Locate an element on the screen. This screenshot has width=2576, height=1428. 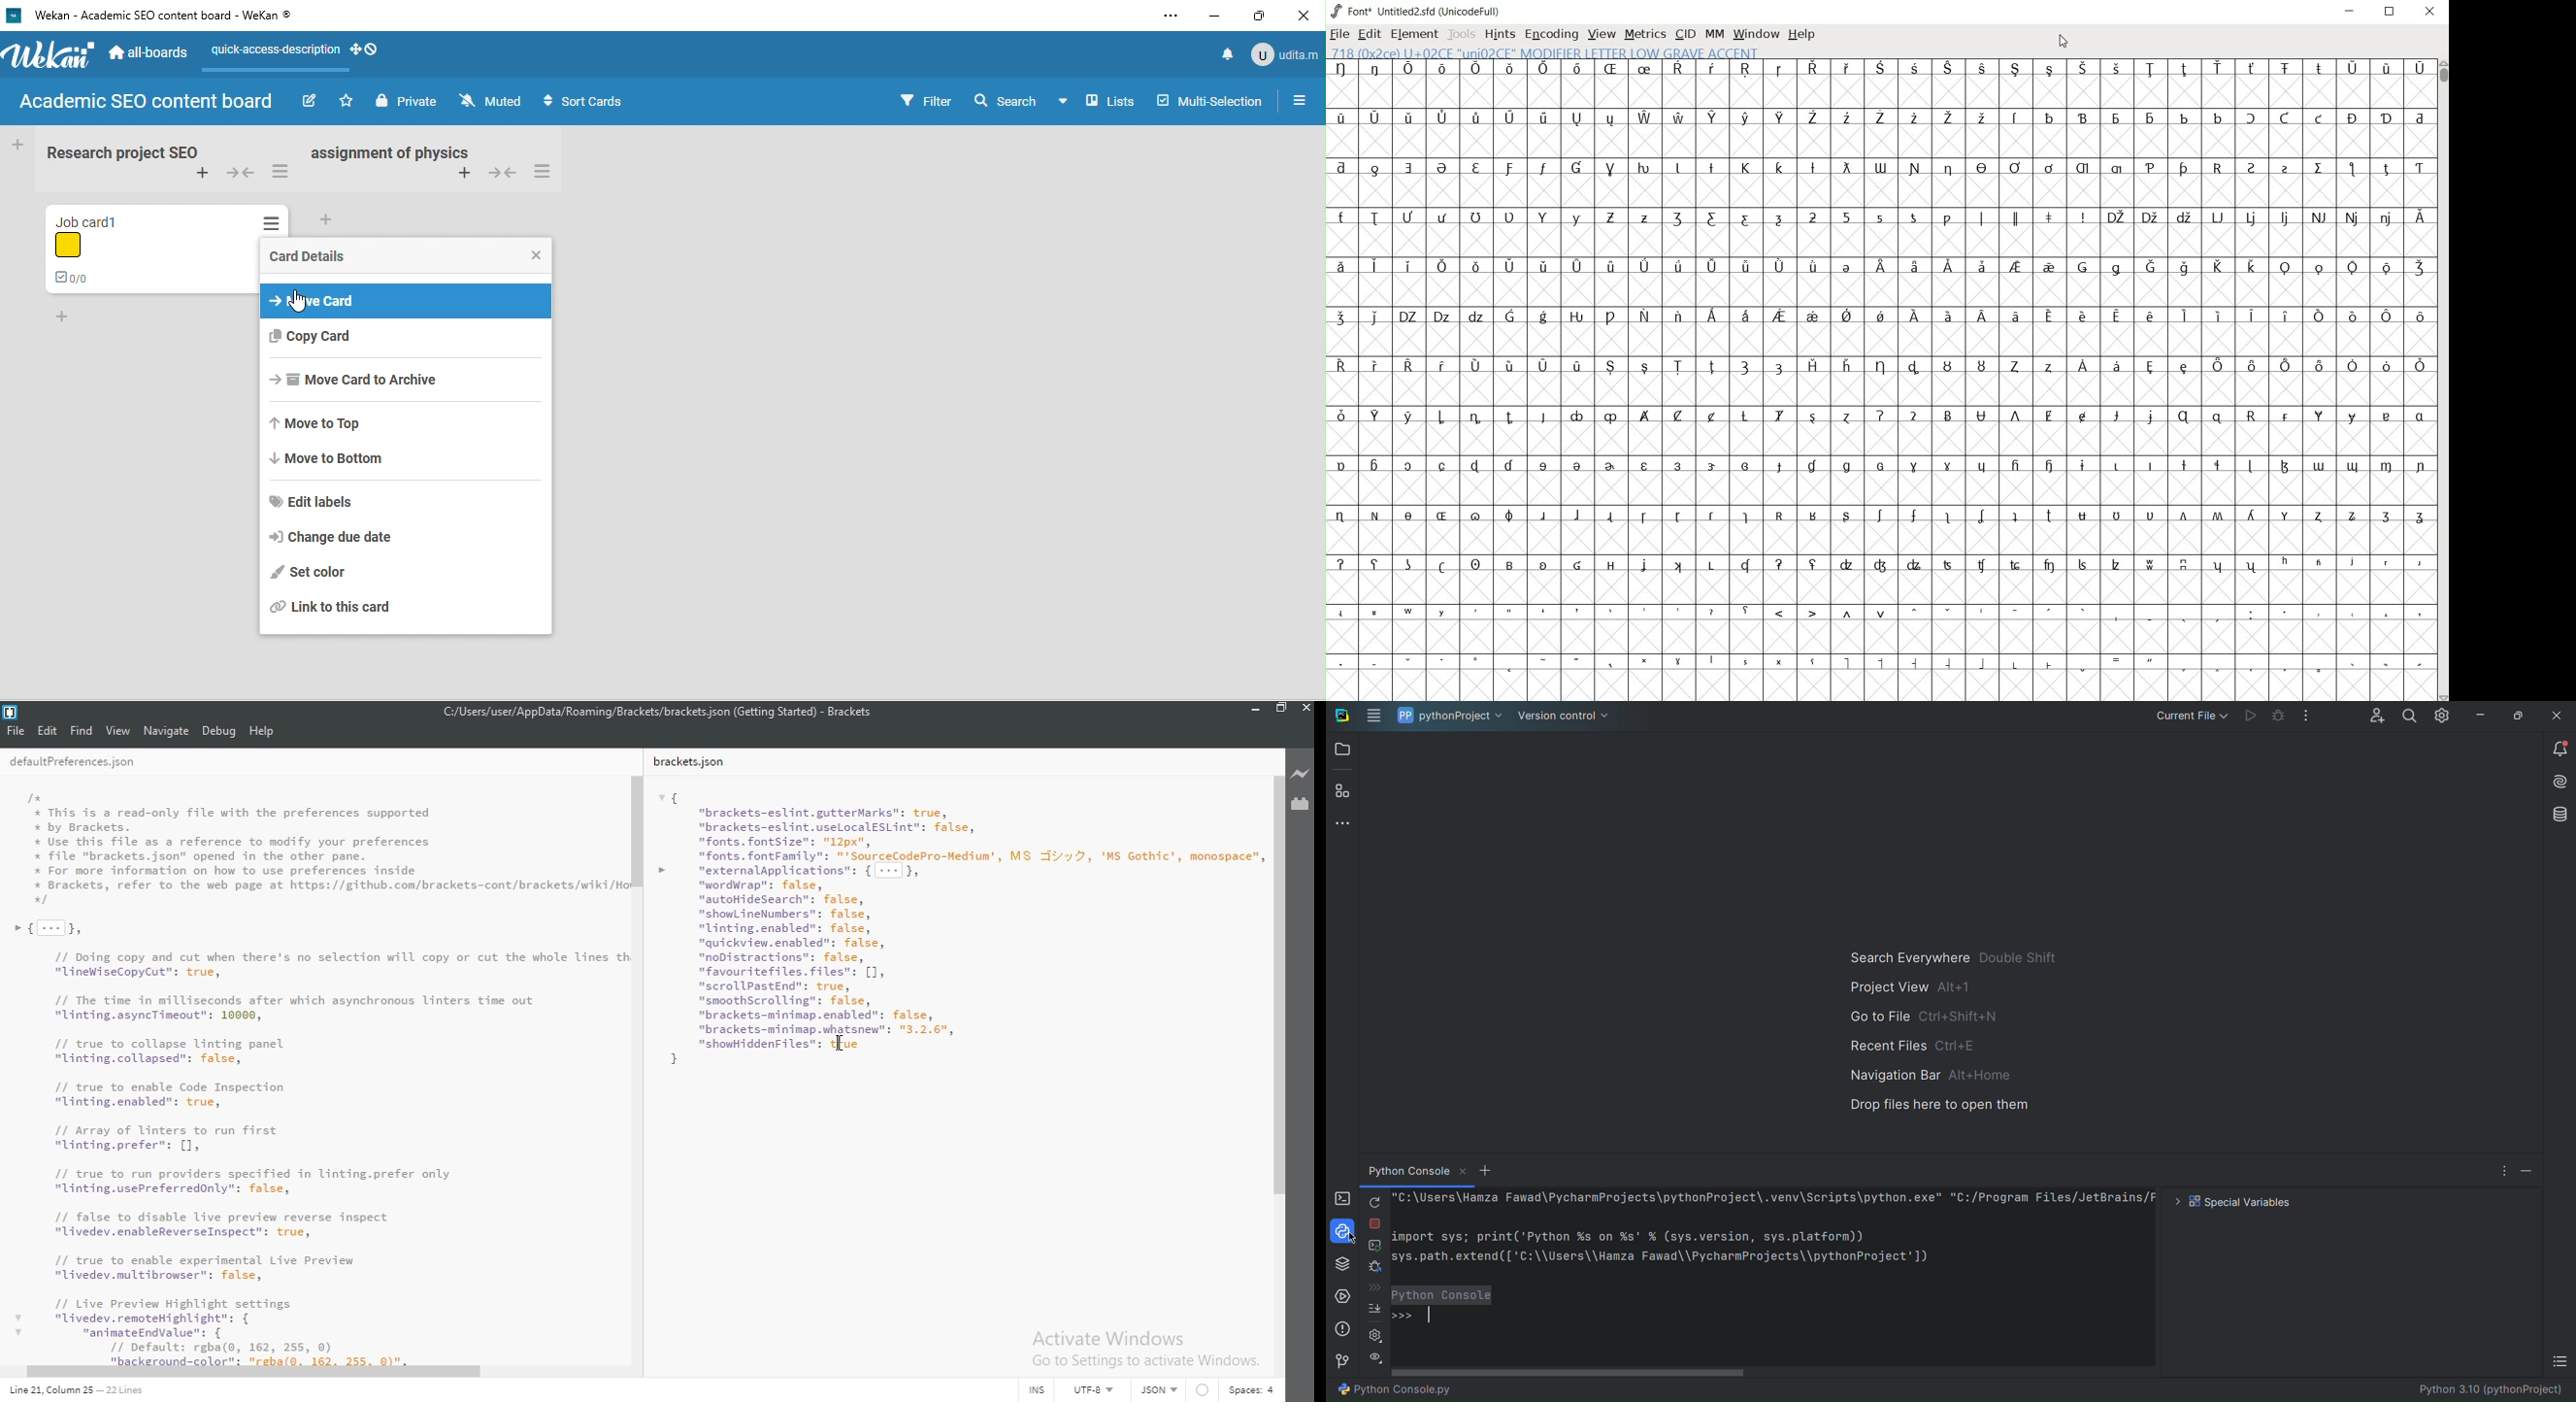
add card is located at coordinates (327, 219).